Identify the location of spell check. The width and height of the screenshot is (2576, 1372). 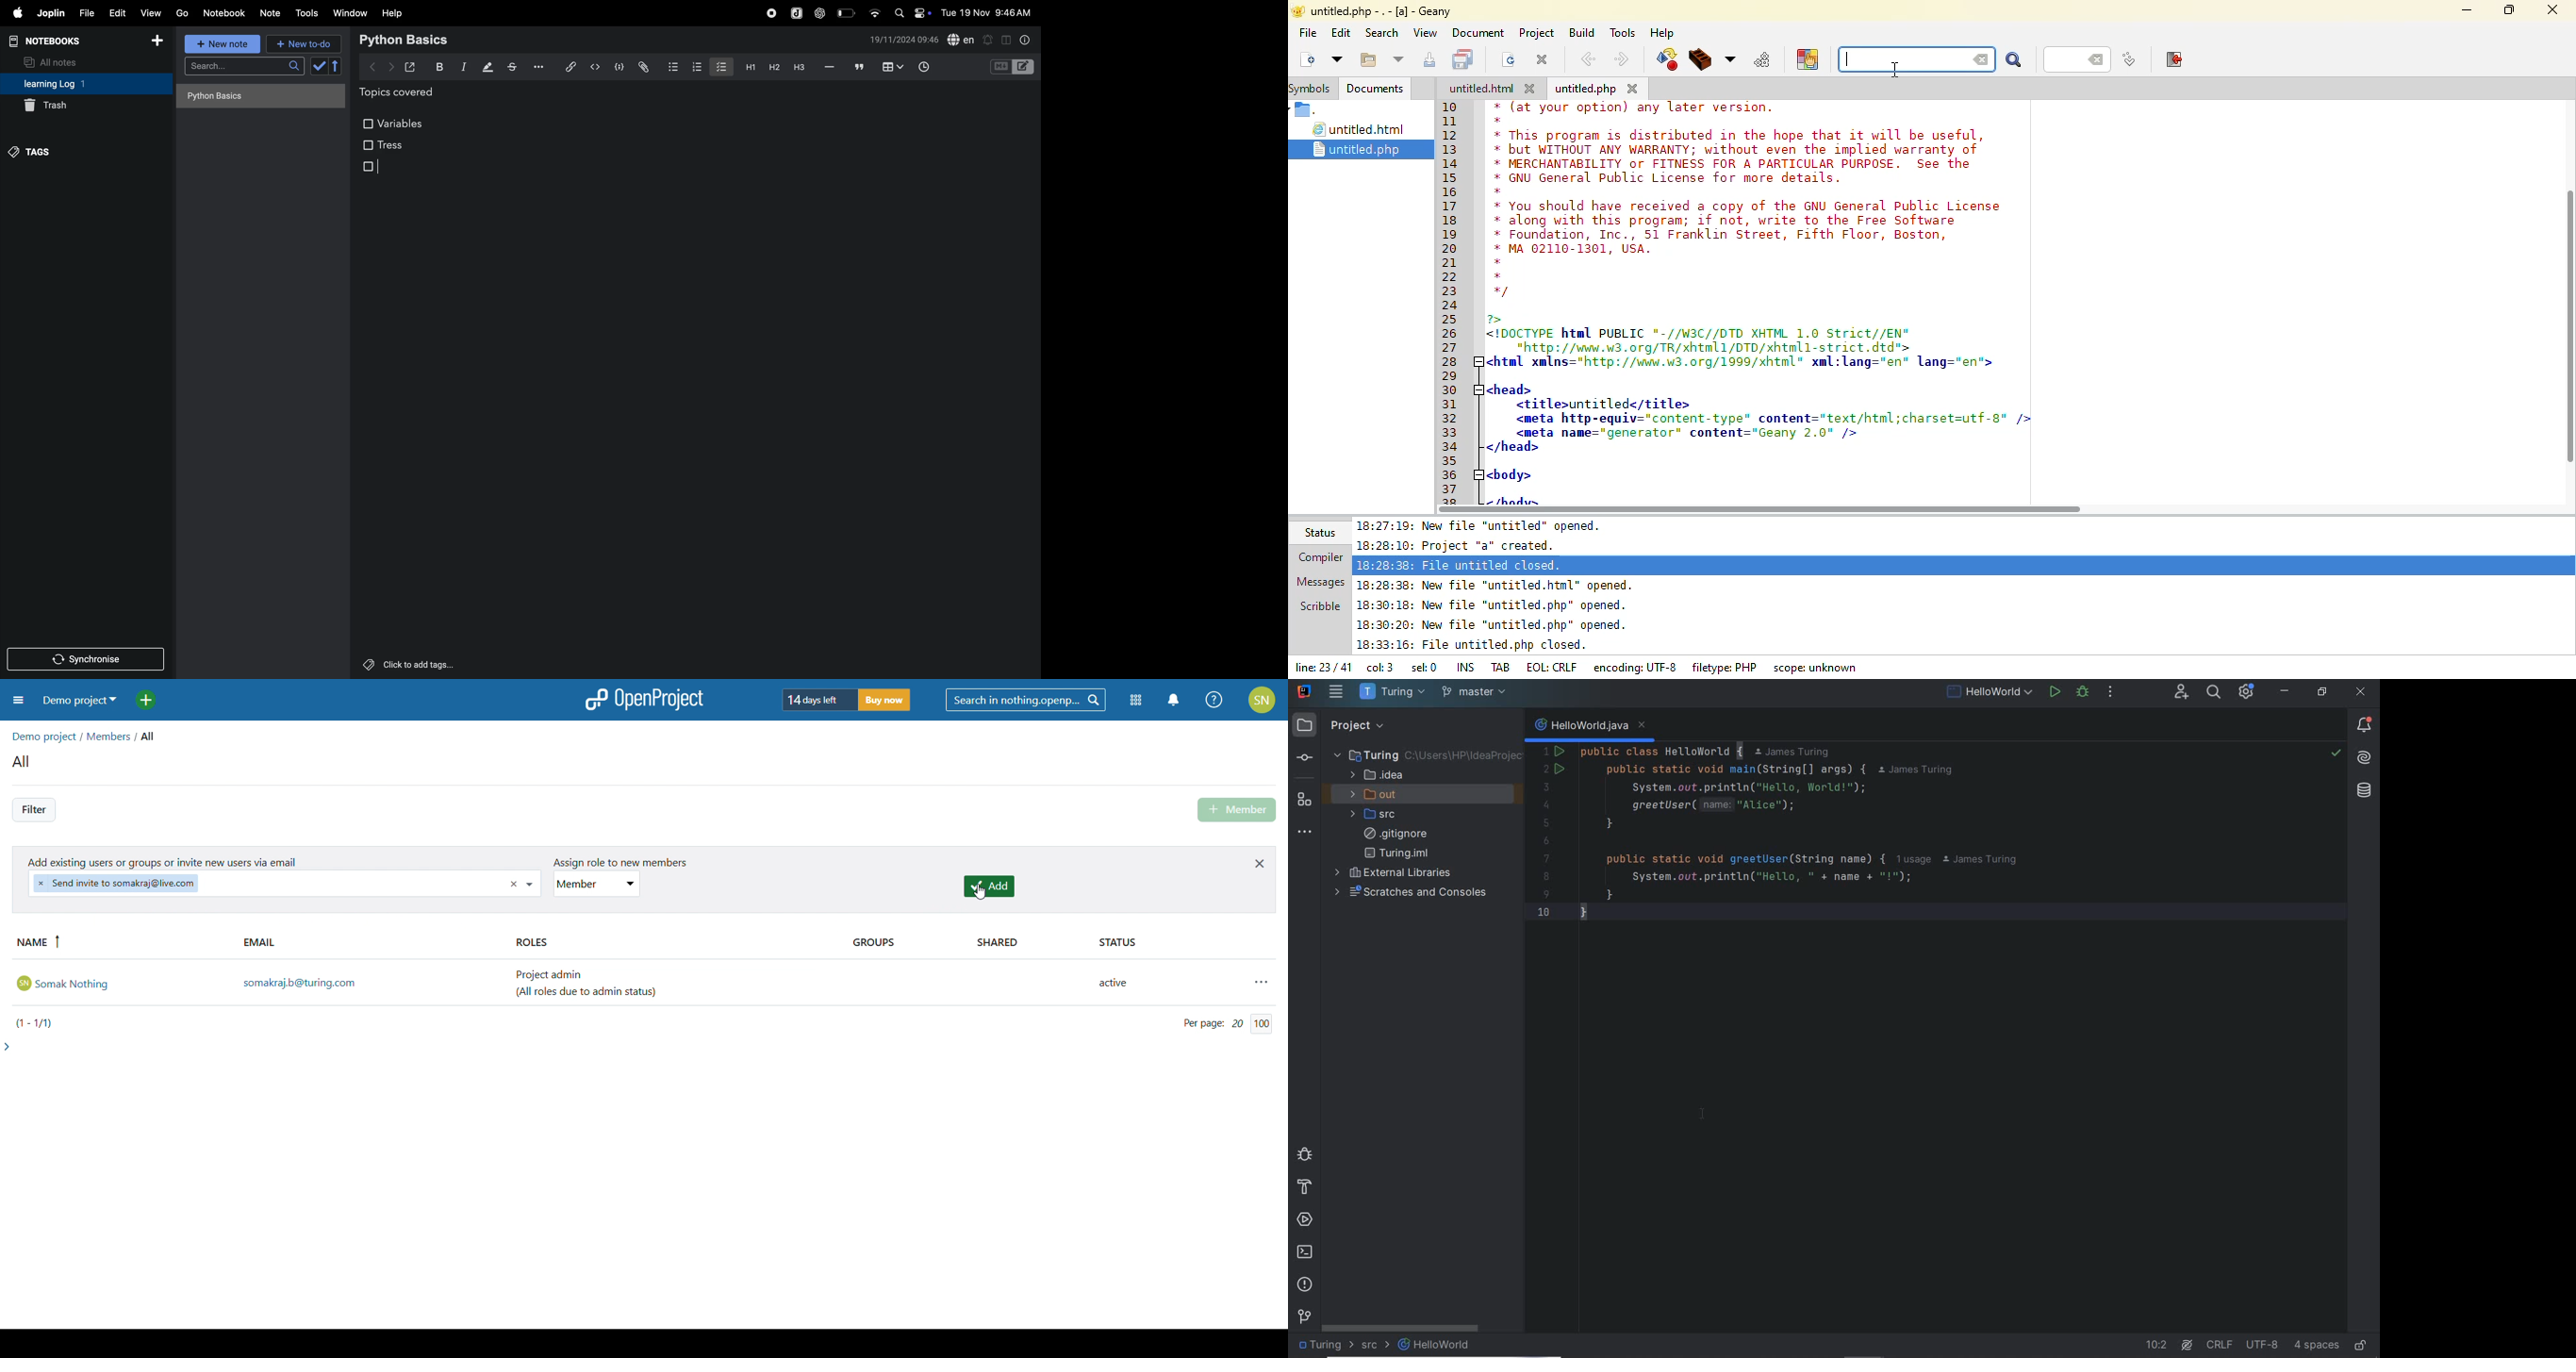
(961, 40).